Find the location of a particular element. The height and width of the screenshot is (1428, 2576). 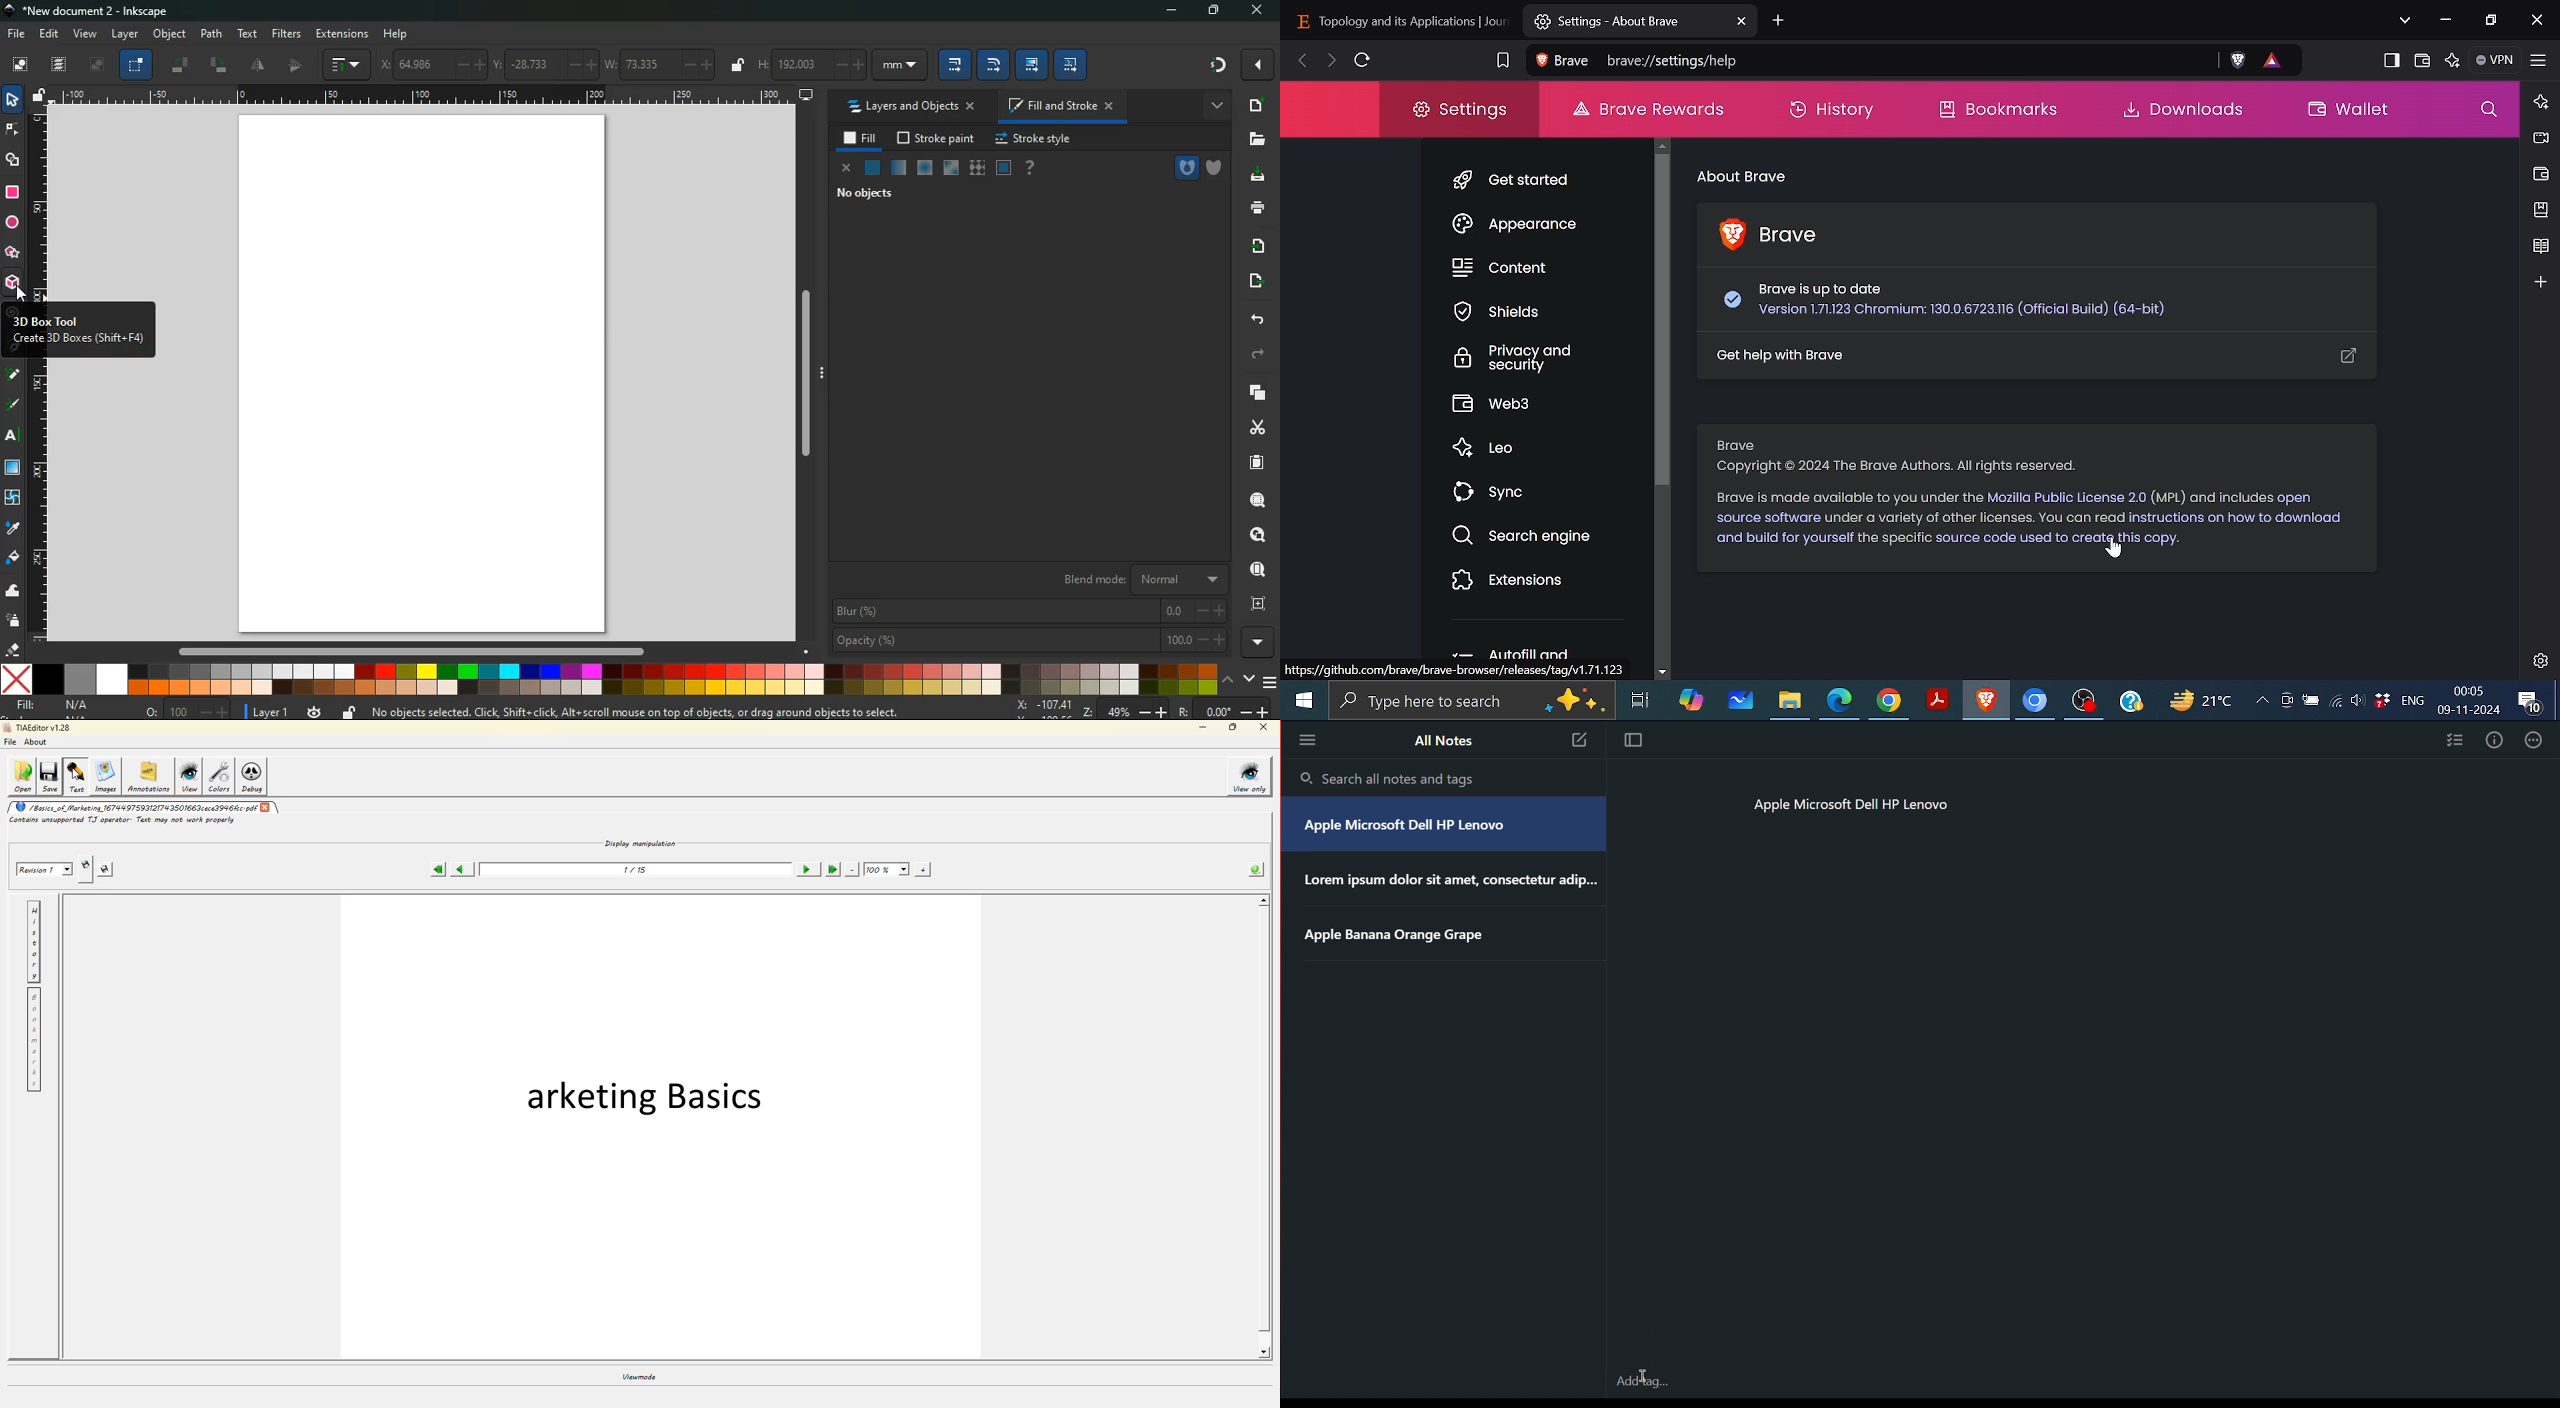

object is located at coordinates (171, 36).